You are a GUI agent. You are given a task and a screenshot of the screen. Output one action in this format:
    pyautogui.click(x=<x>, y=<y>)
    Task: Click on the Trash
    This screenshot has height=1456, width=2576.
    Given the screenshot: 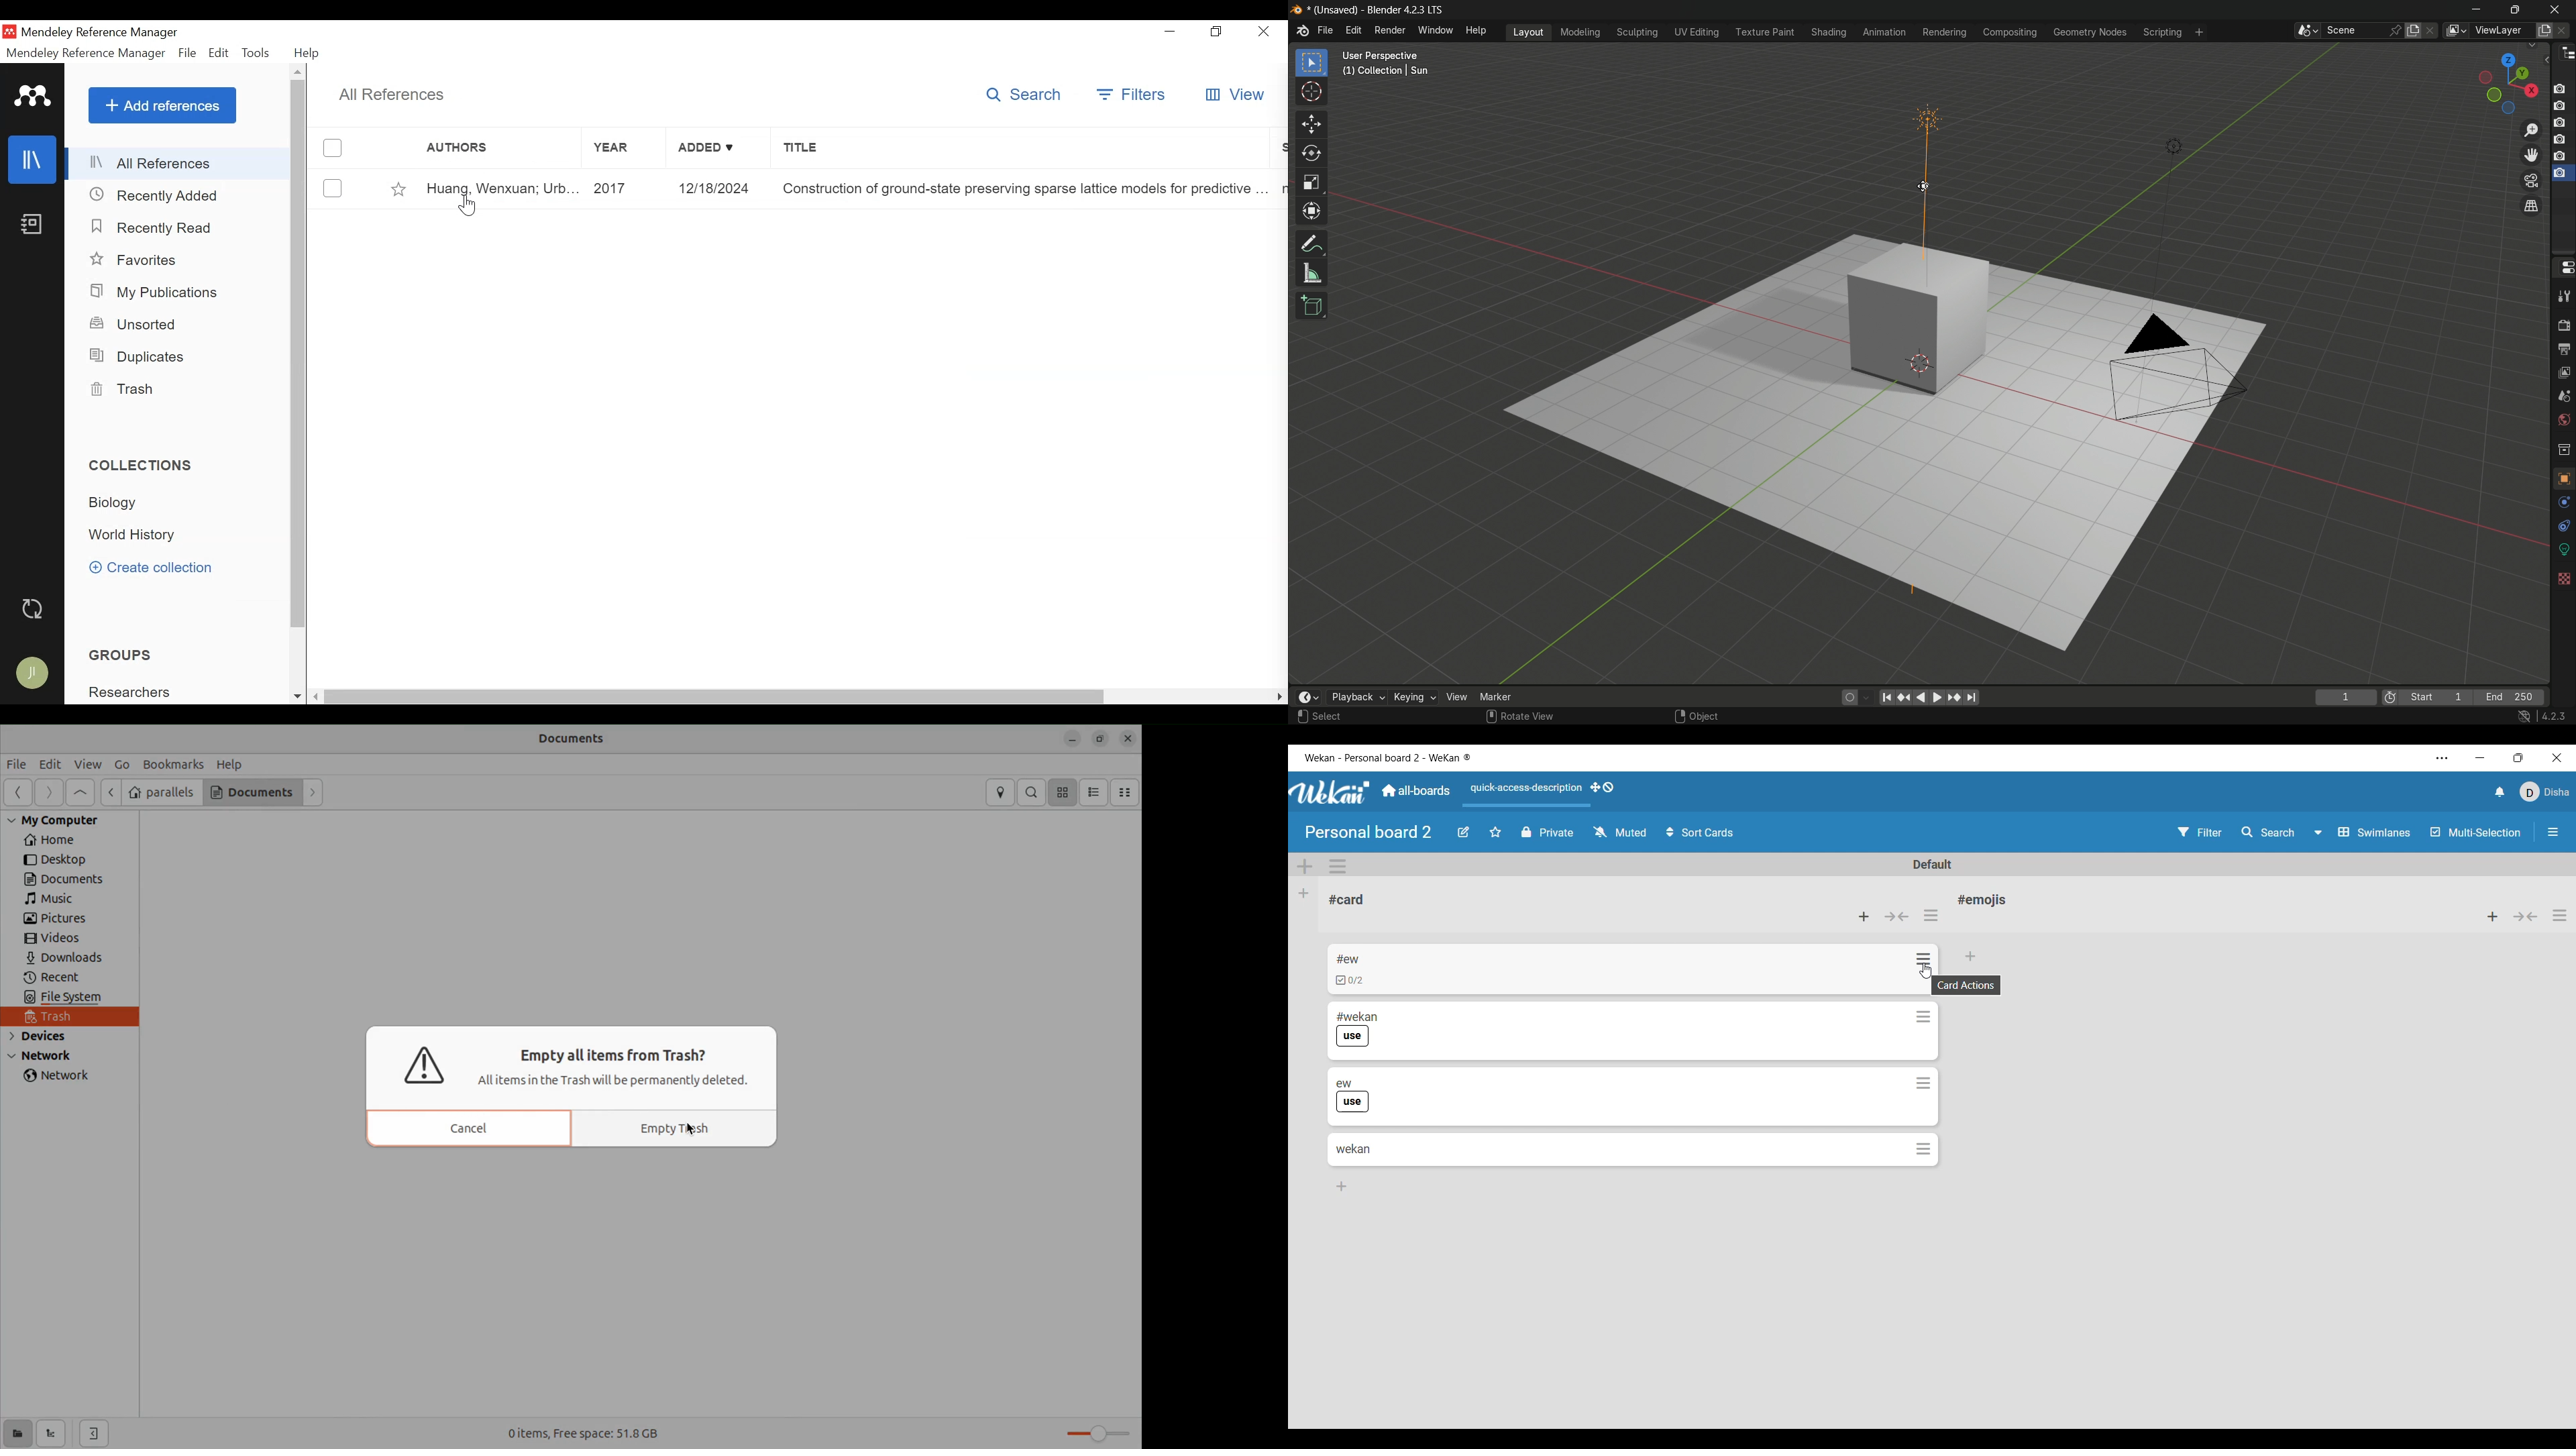 What is the action you would take?
    pyautogui.click(x=135, y=391)
    